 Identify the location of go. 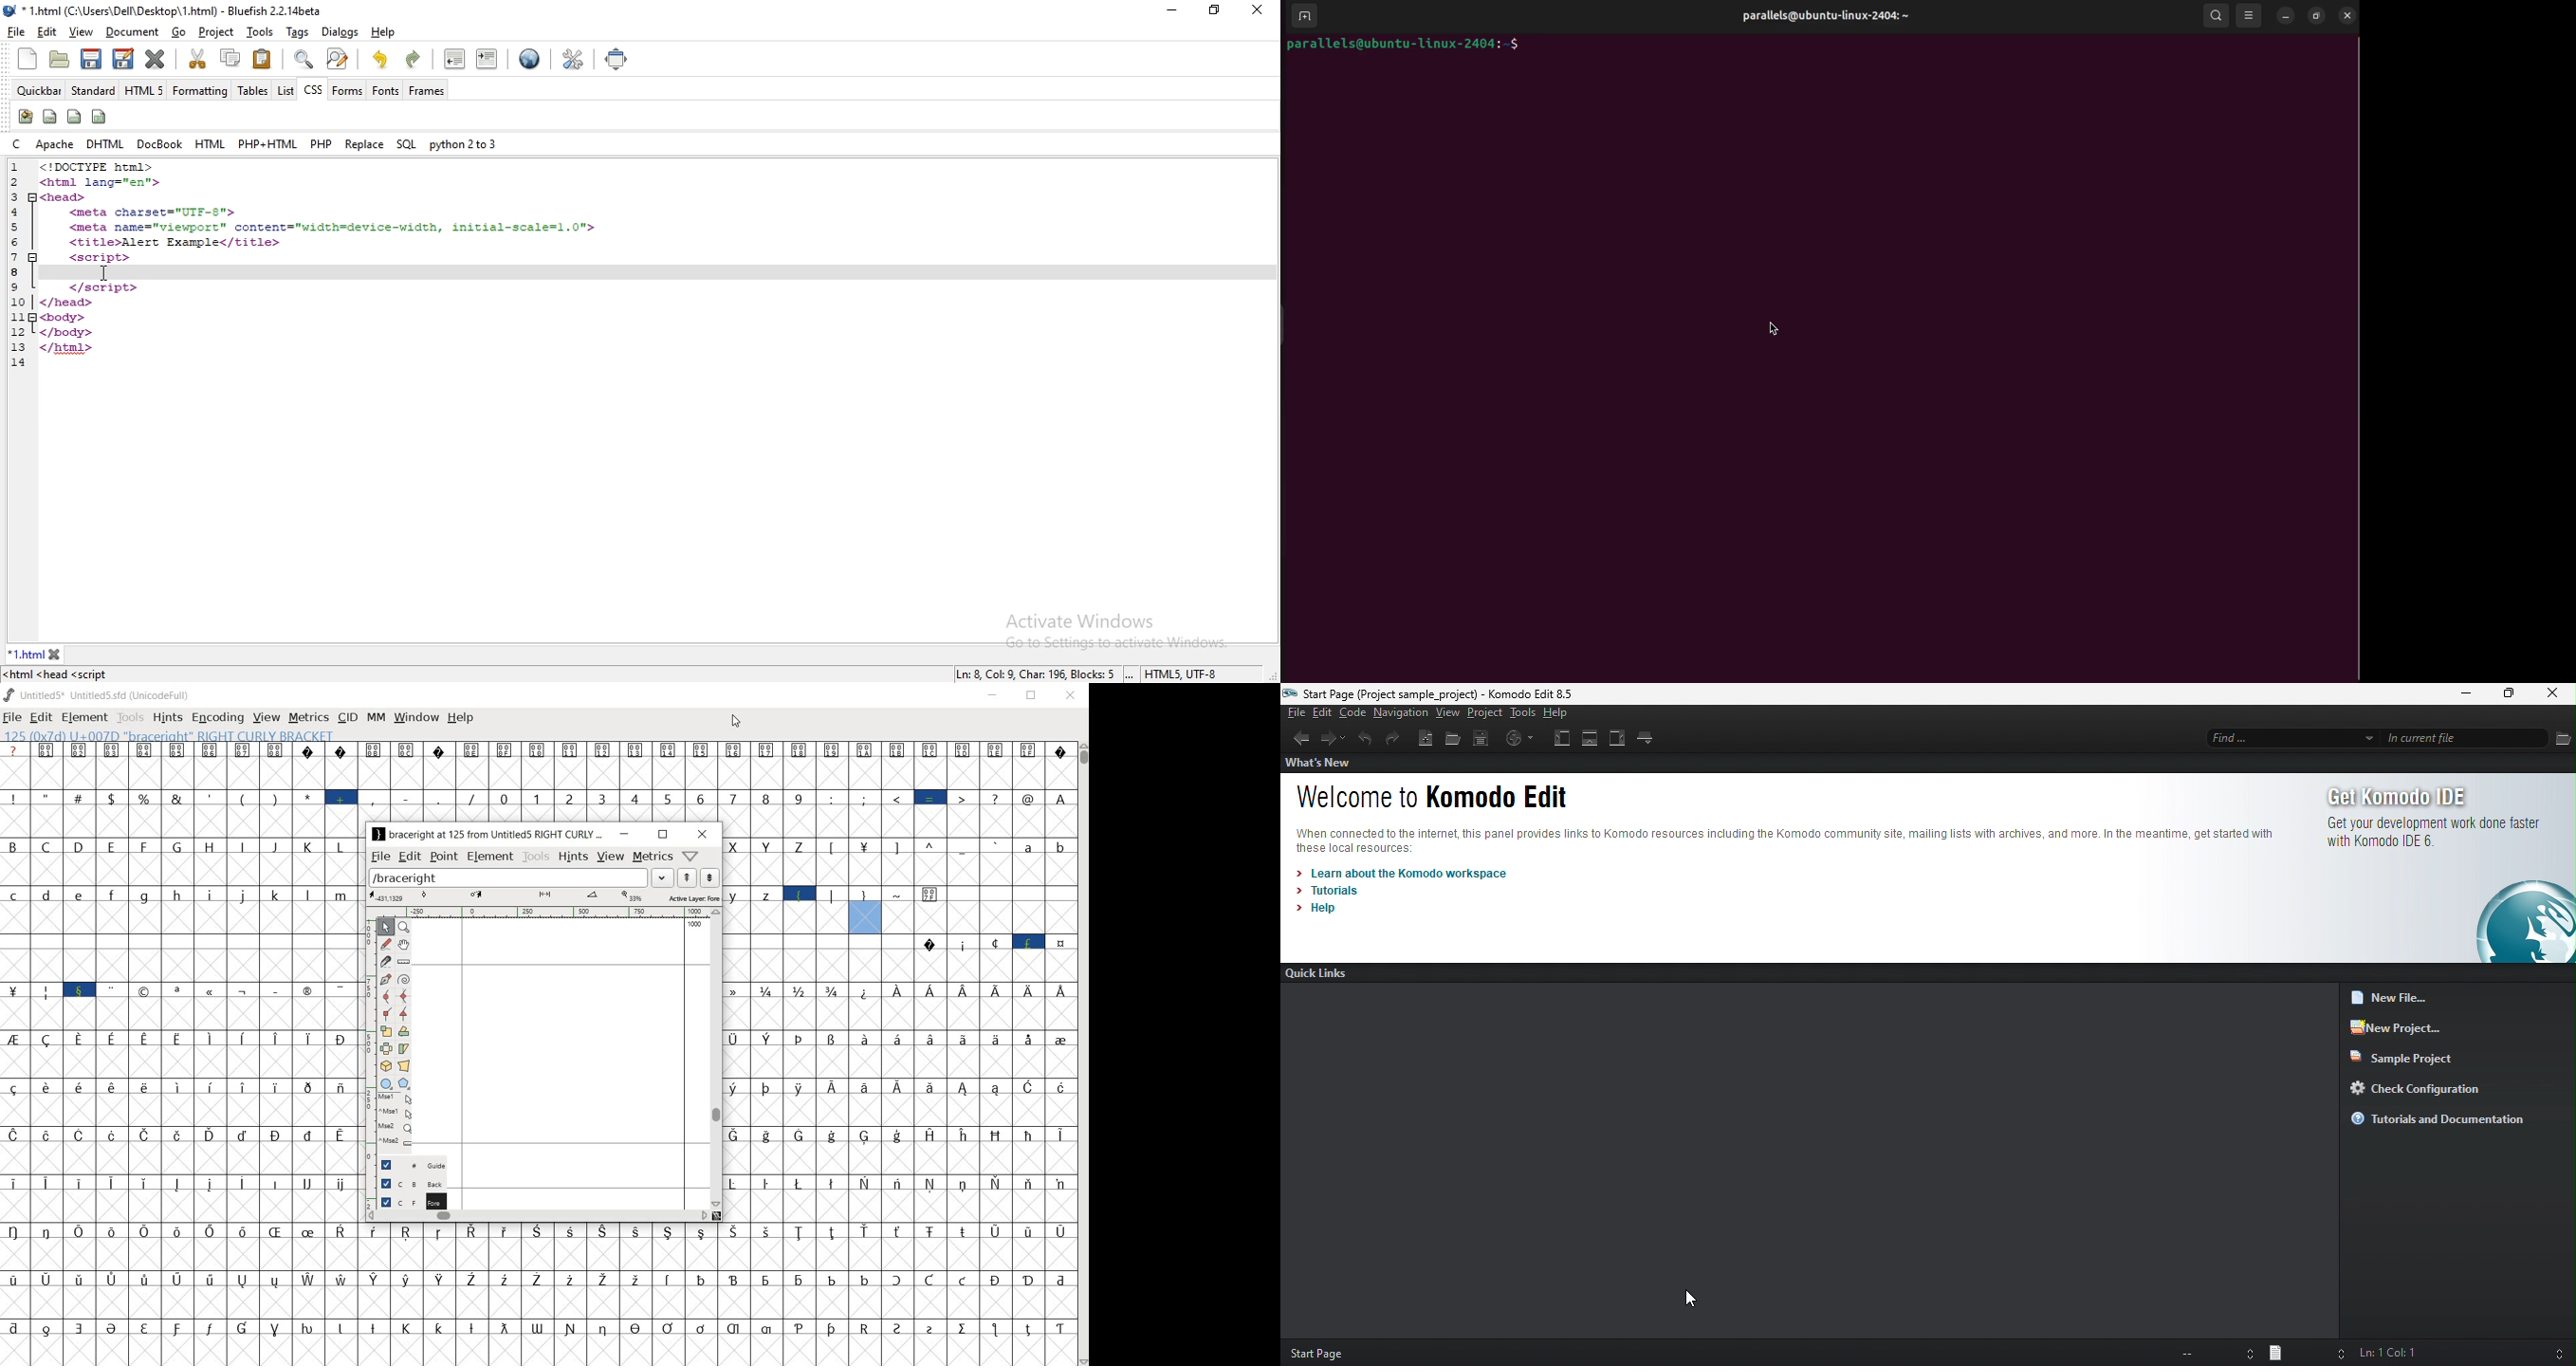
(179, 33).